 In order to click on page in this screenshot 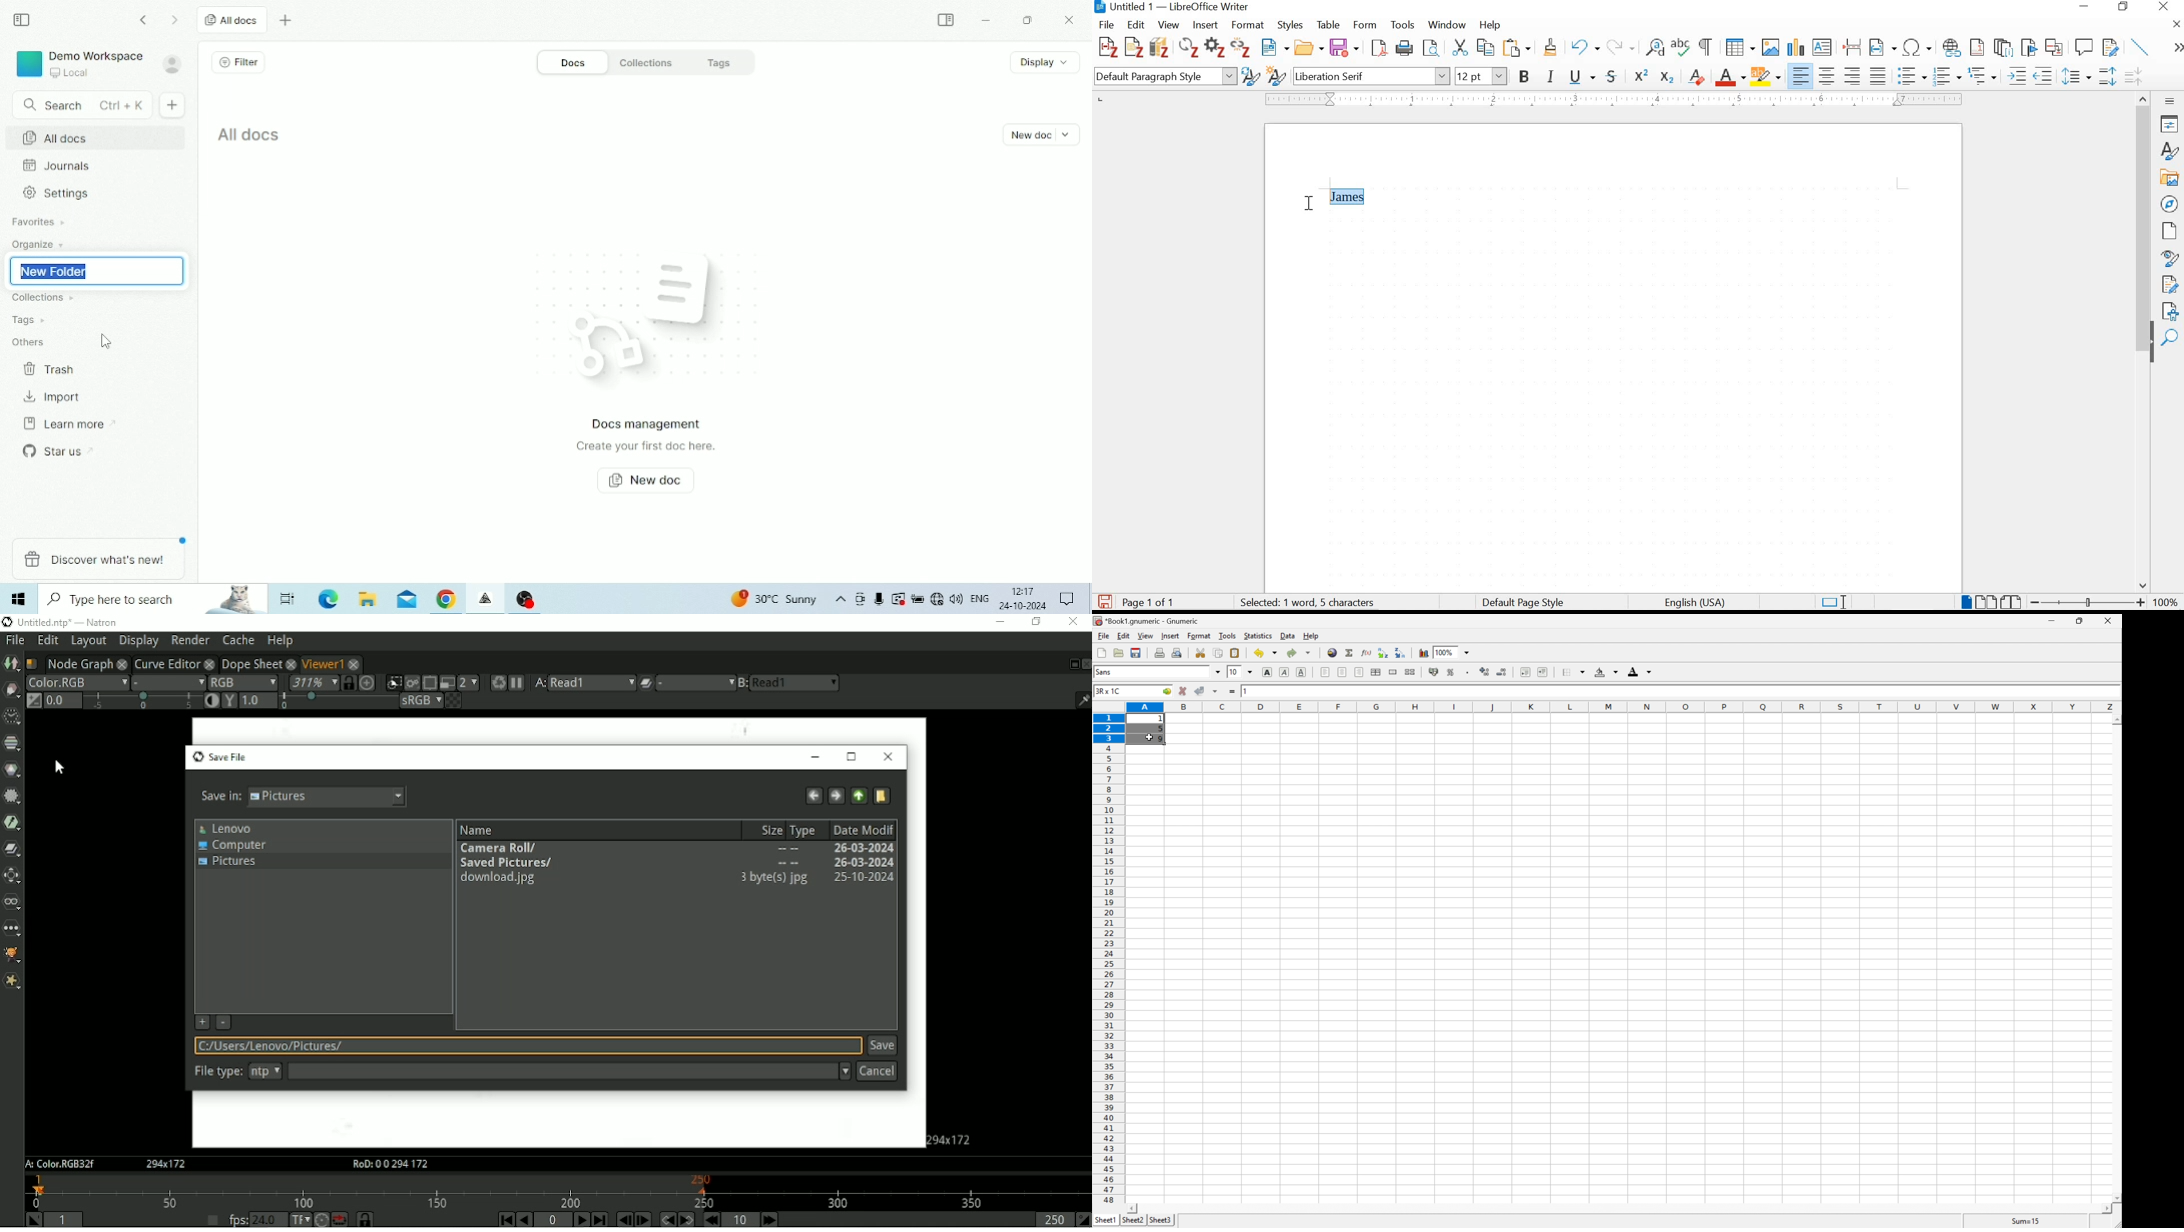, I will do `click(2169, 231)`.